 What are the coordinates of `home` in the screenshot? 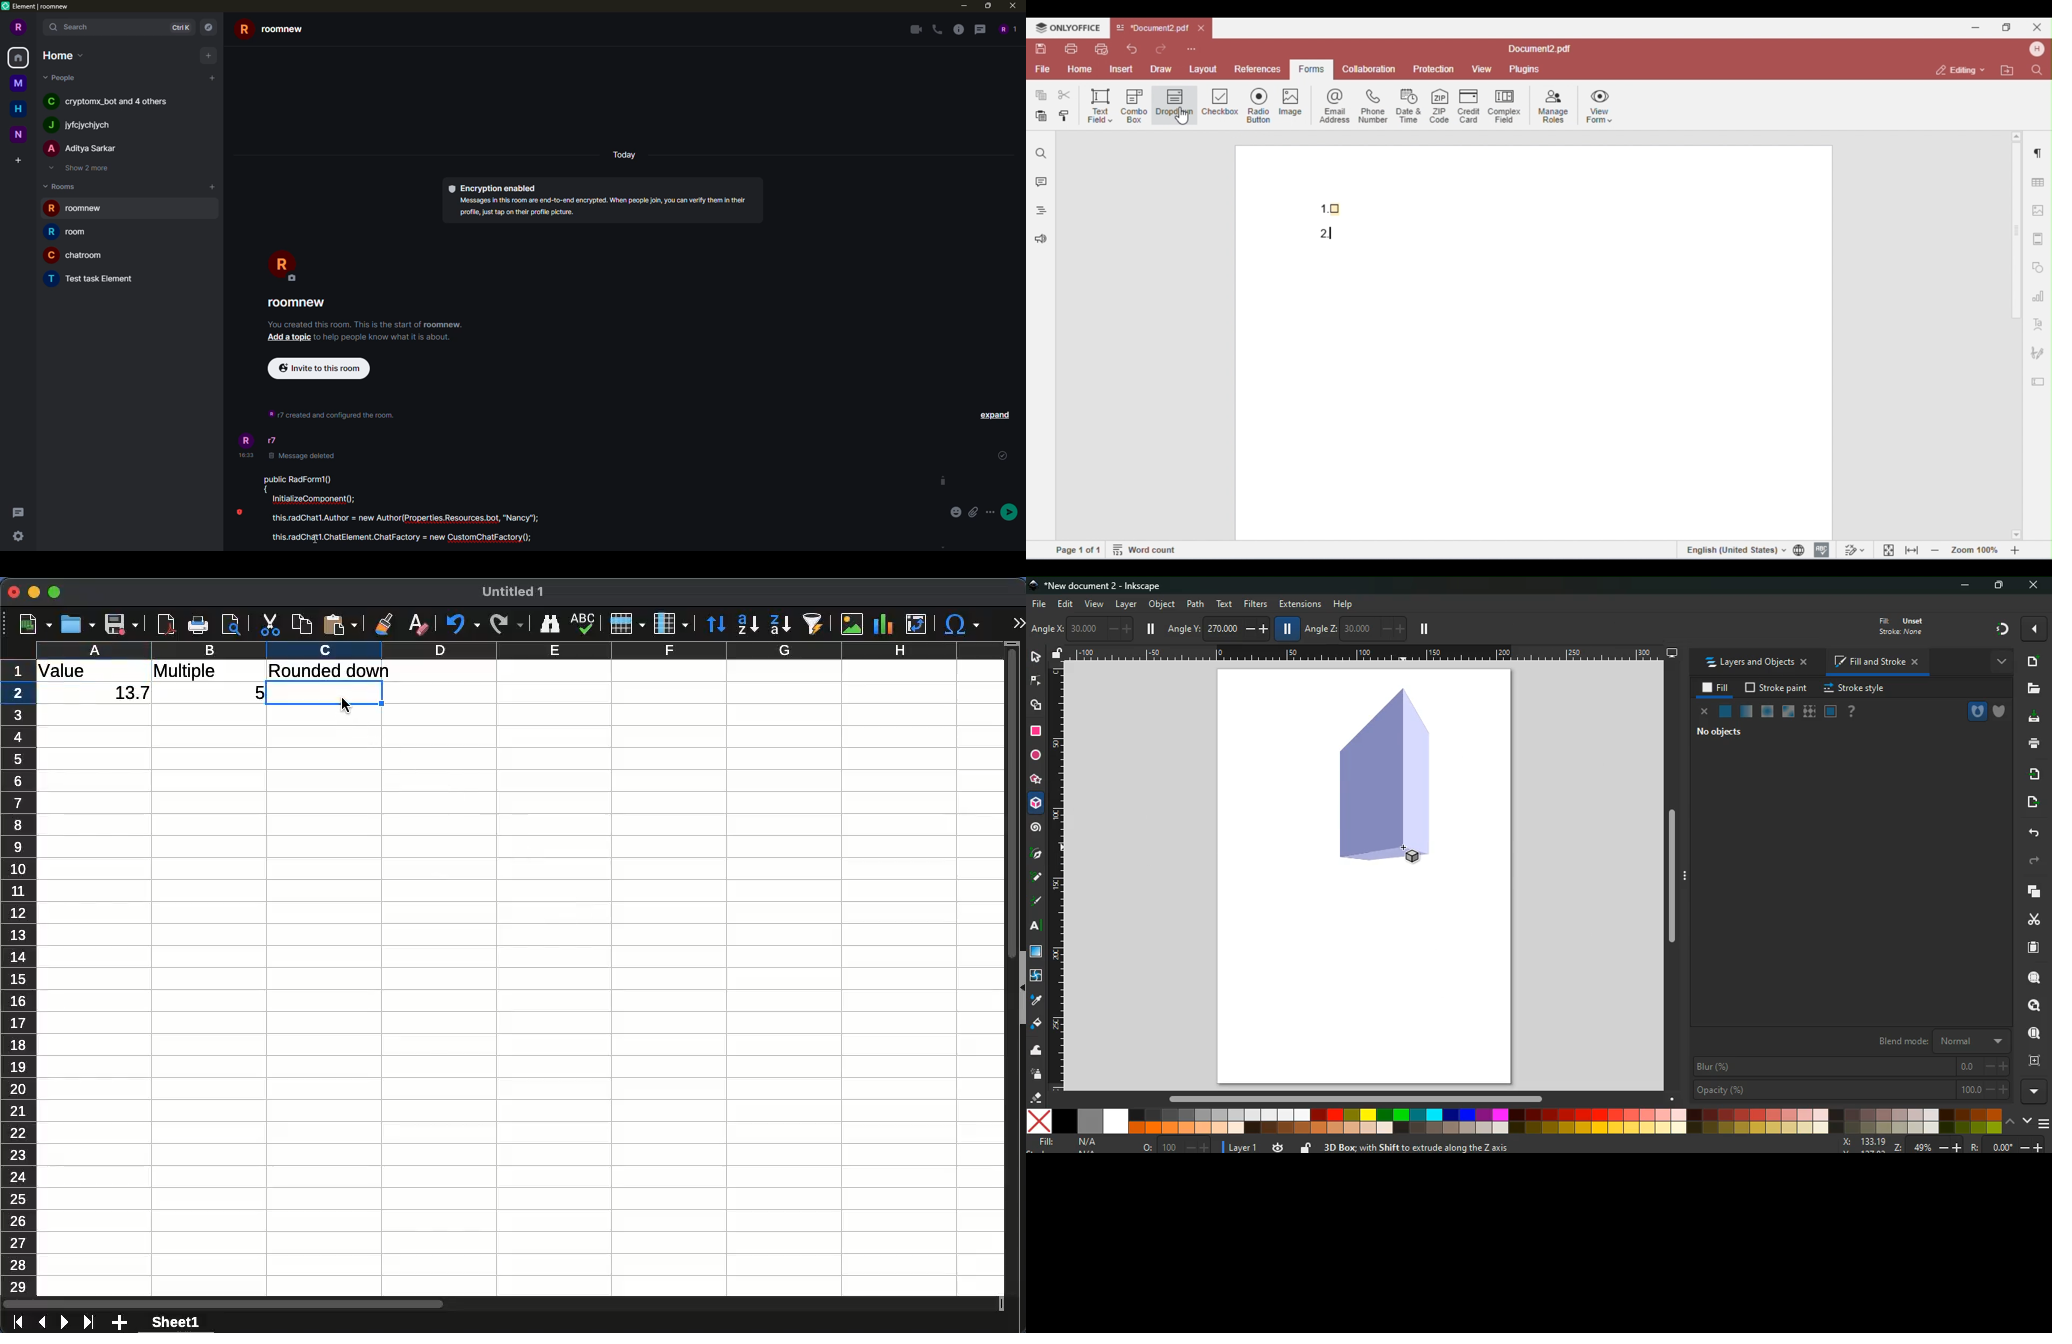 It's located at (19, 58).